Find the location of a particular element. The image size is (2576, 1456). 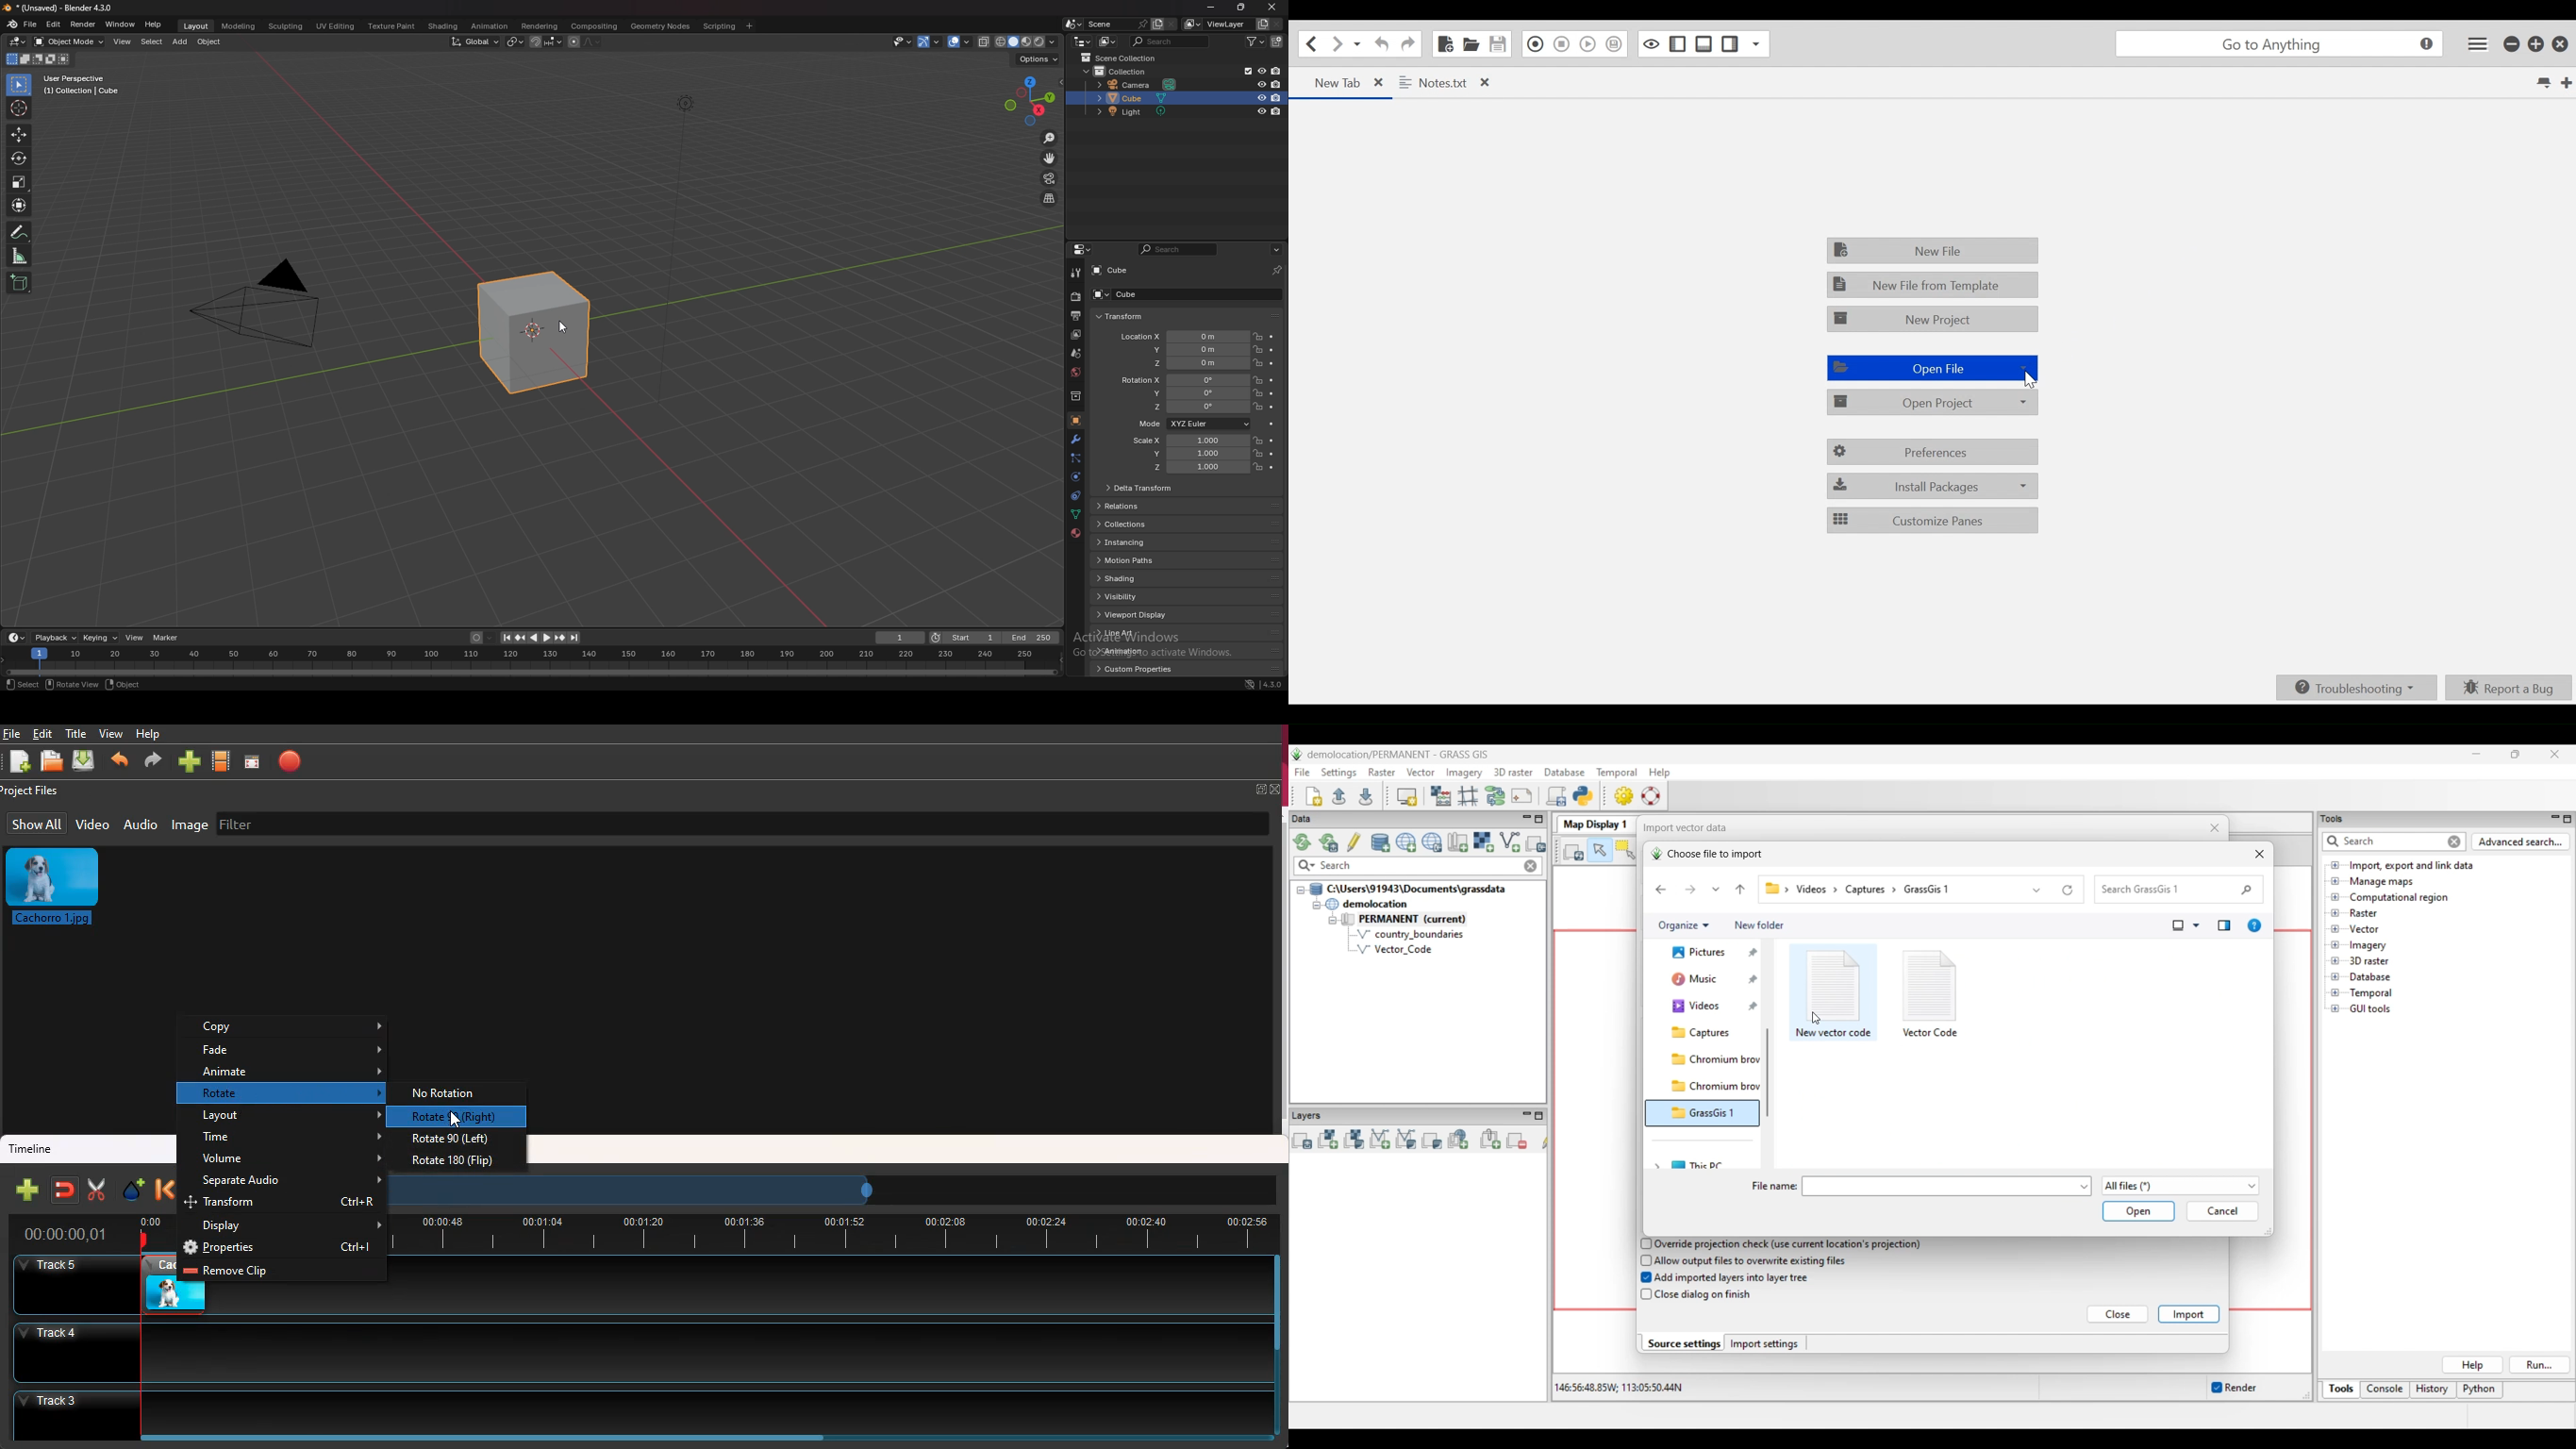

exclude from viewlayer is located at coordinates (1245, 72).